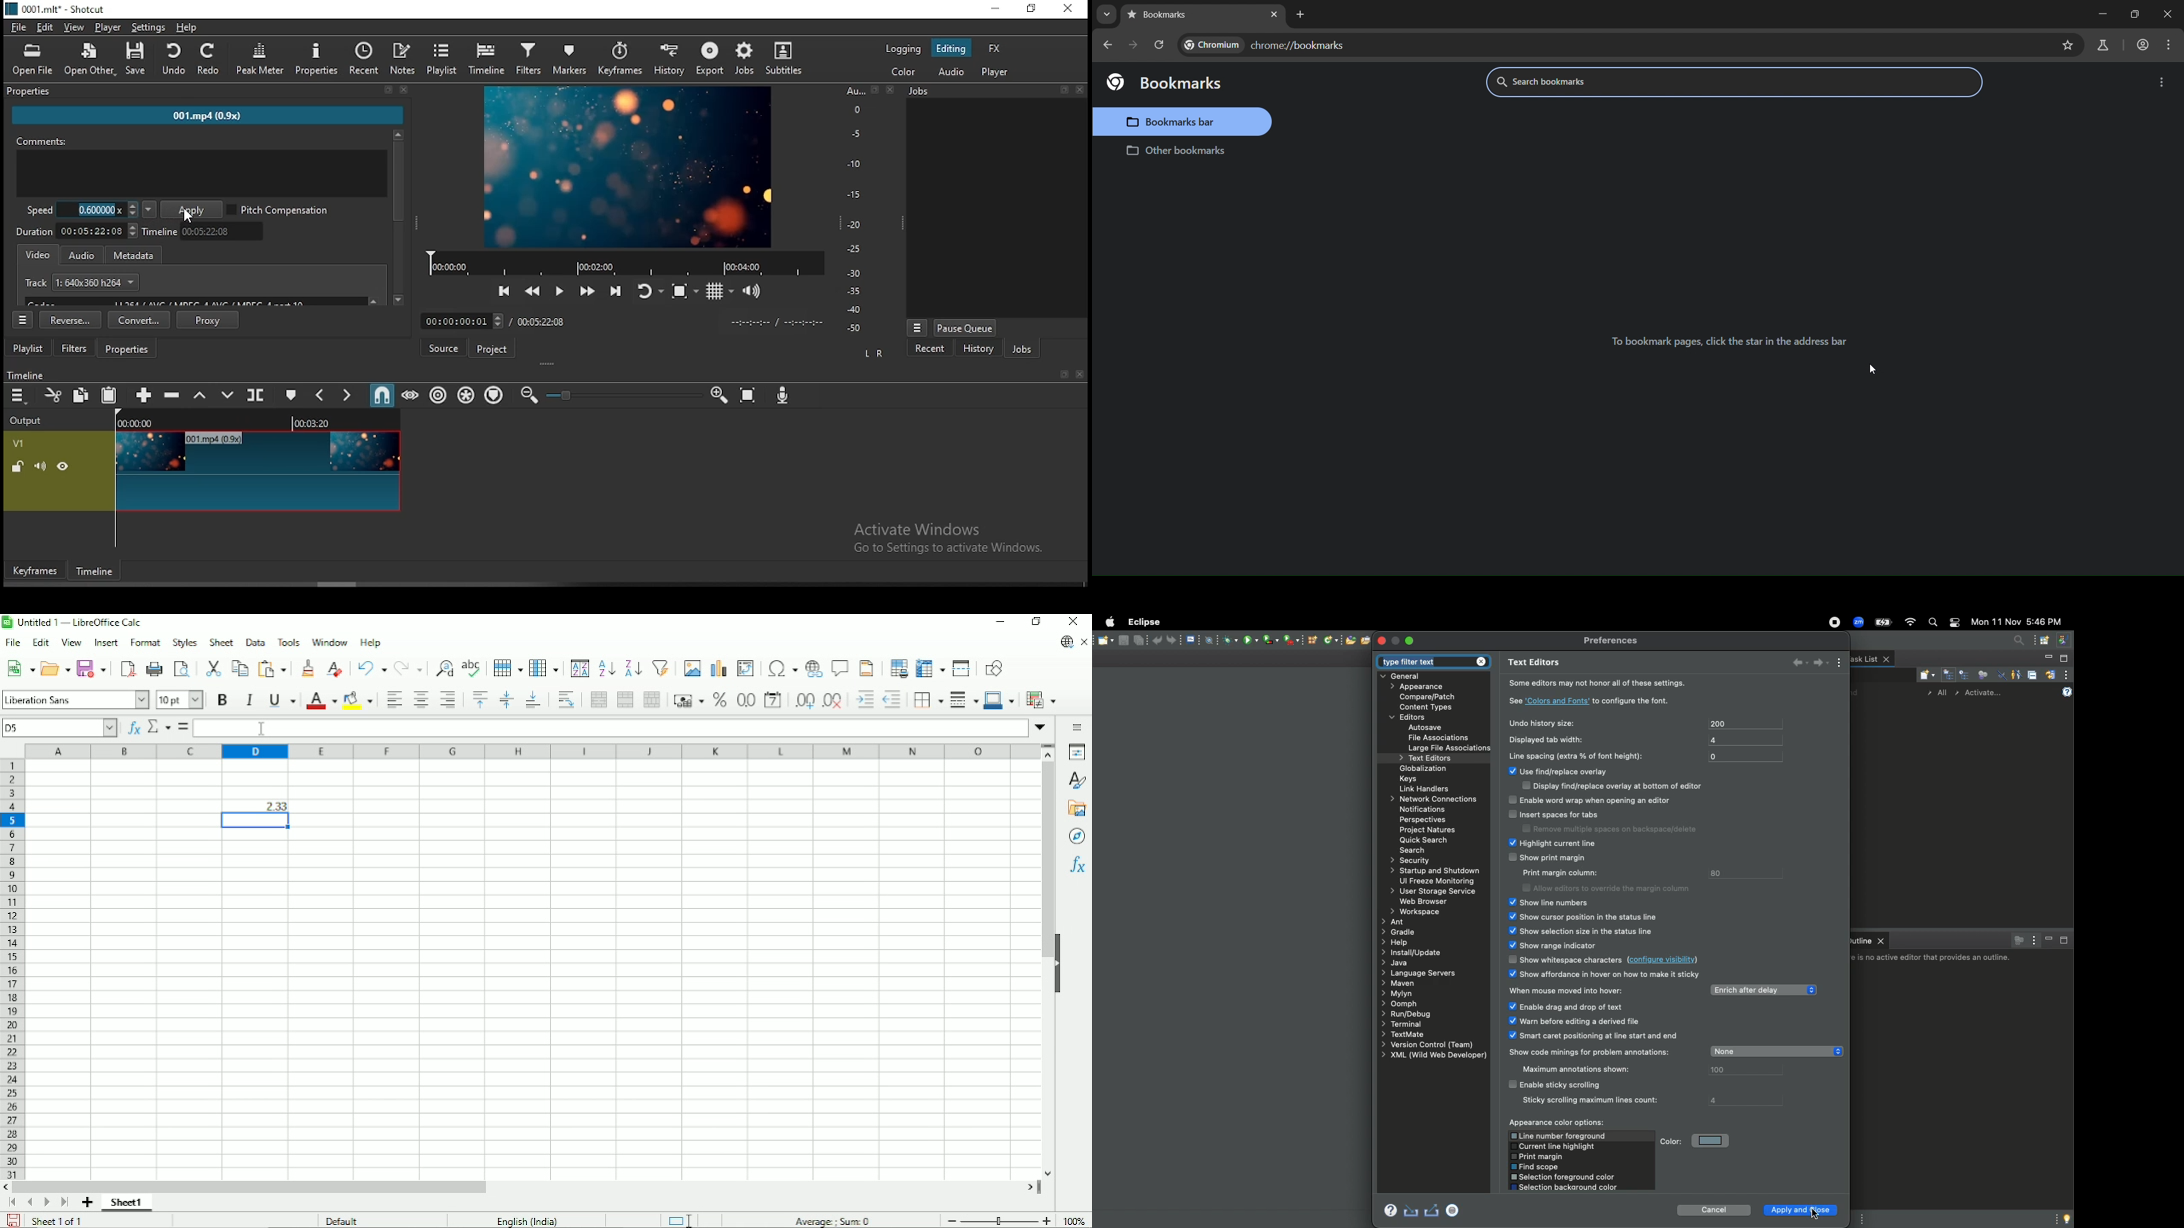 This screenshot has height=1232, width=2184. What do you see at coordinates (1999, 675) in the screenshot?
I see `Hide completed tasks` at bounding box center [1999, 675].